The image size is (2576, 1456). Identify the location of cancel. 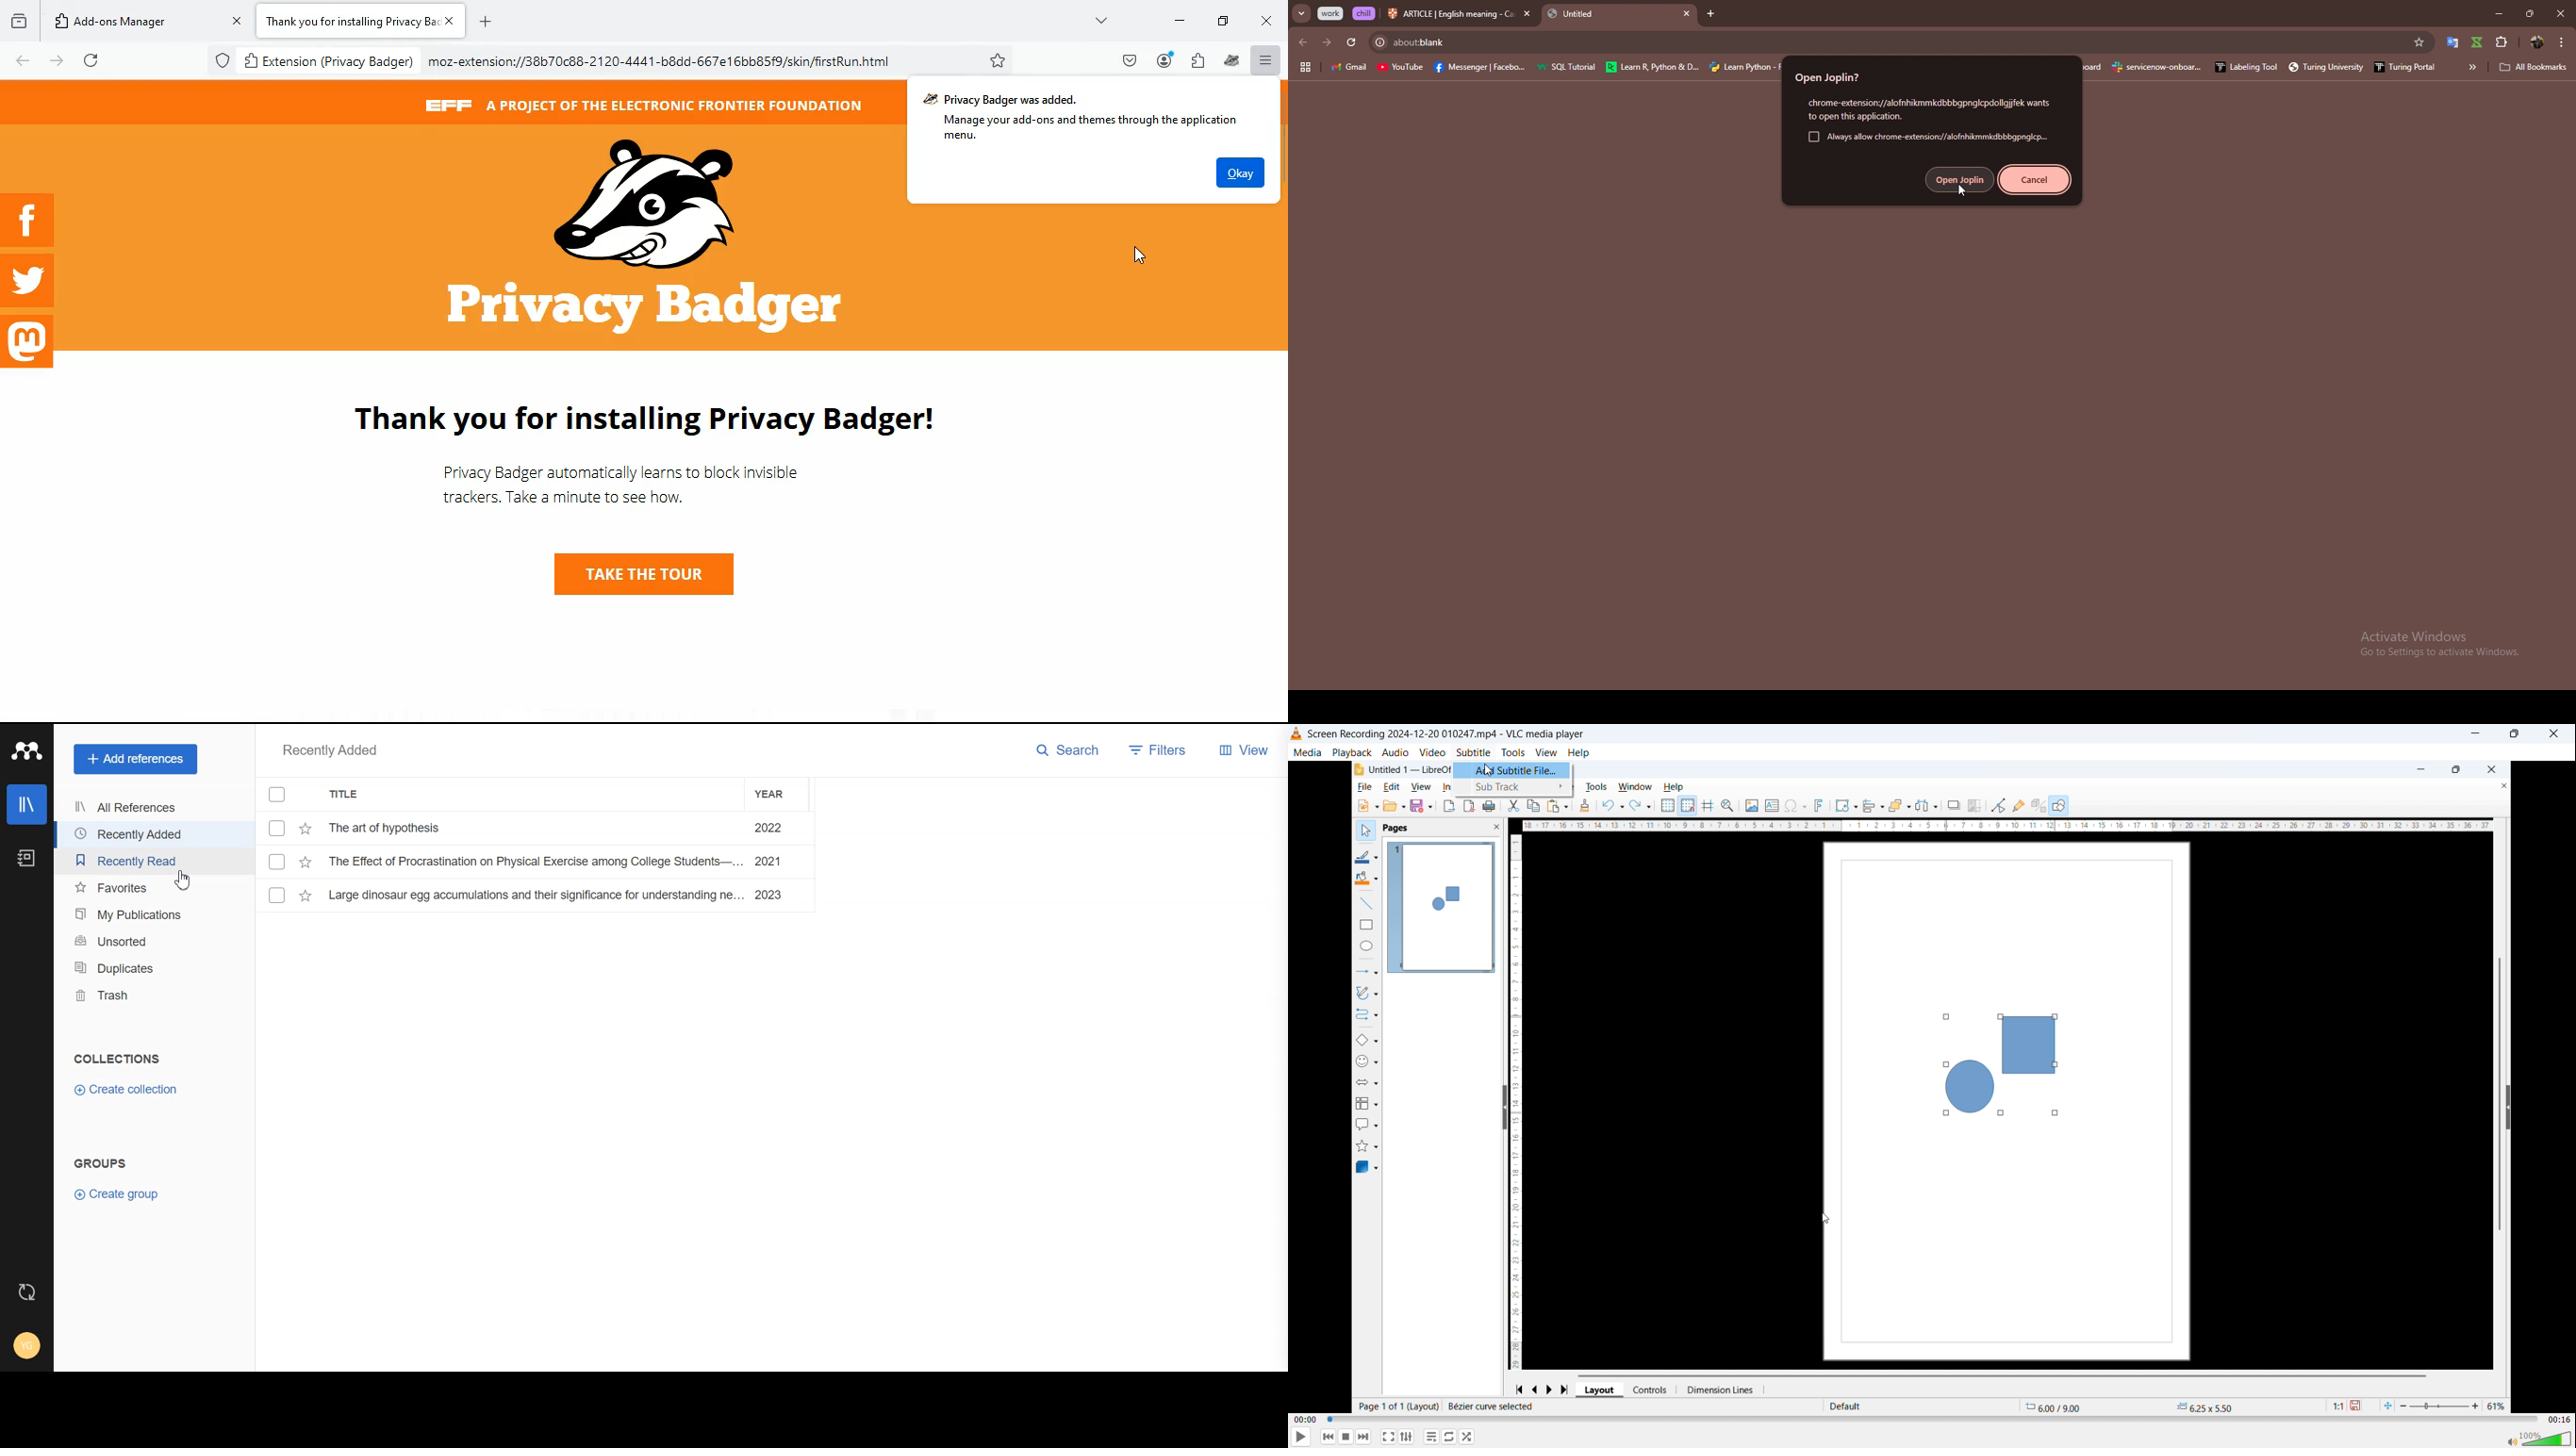
(2035, 180).